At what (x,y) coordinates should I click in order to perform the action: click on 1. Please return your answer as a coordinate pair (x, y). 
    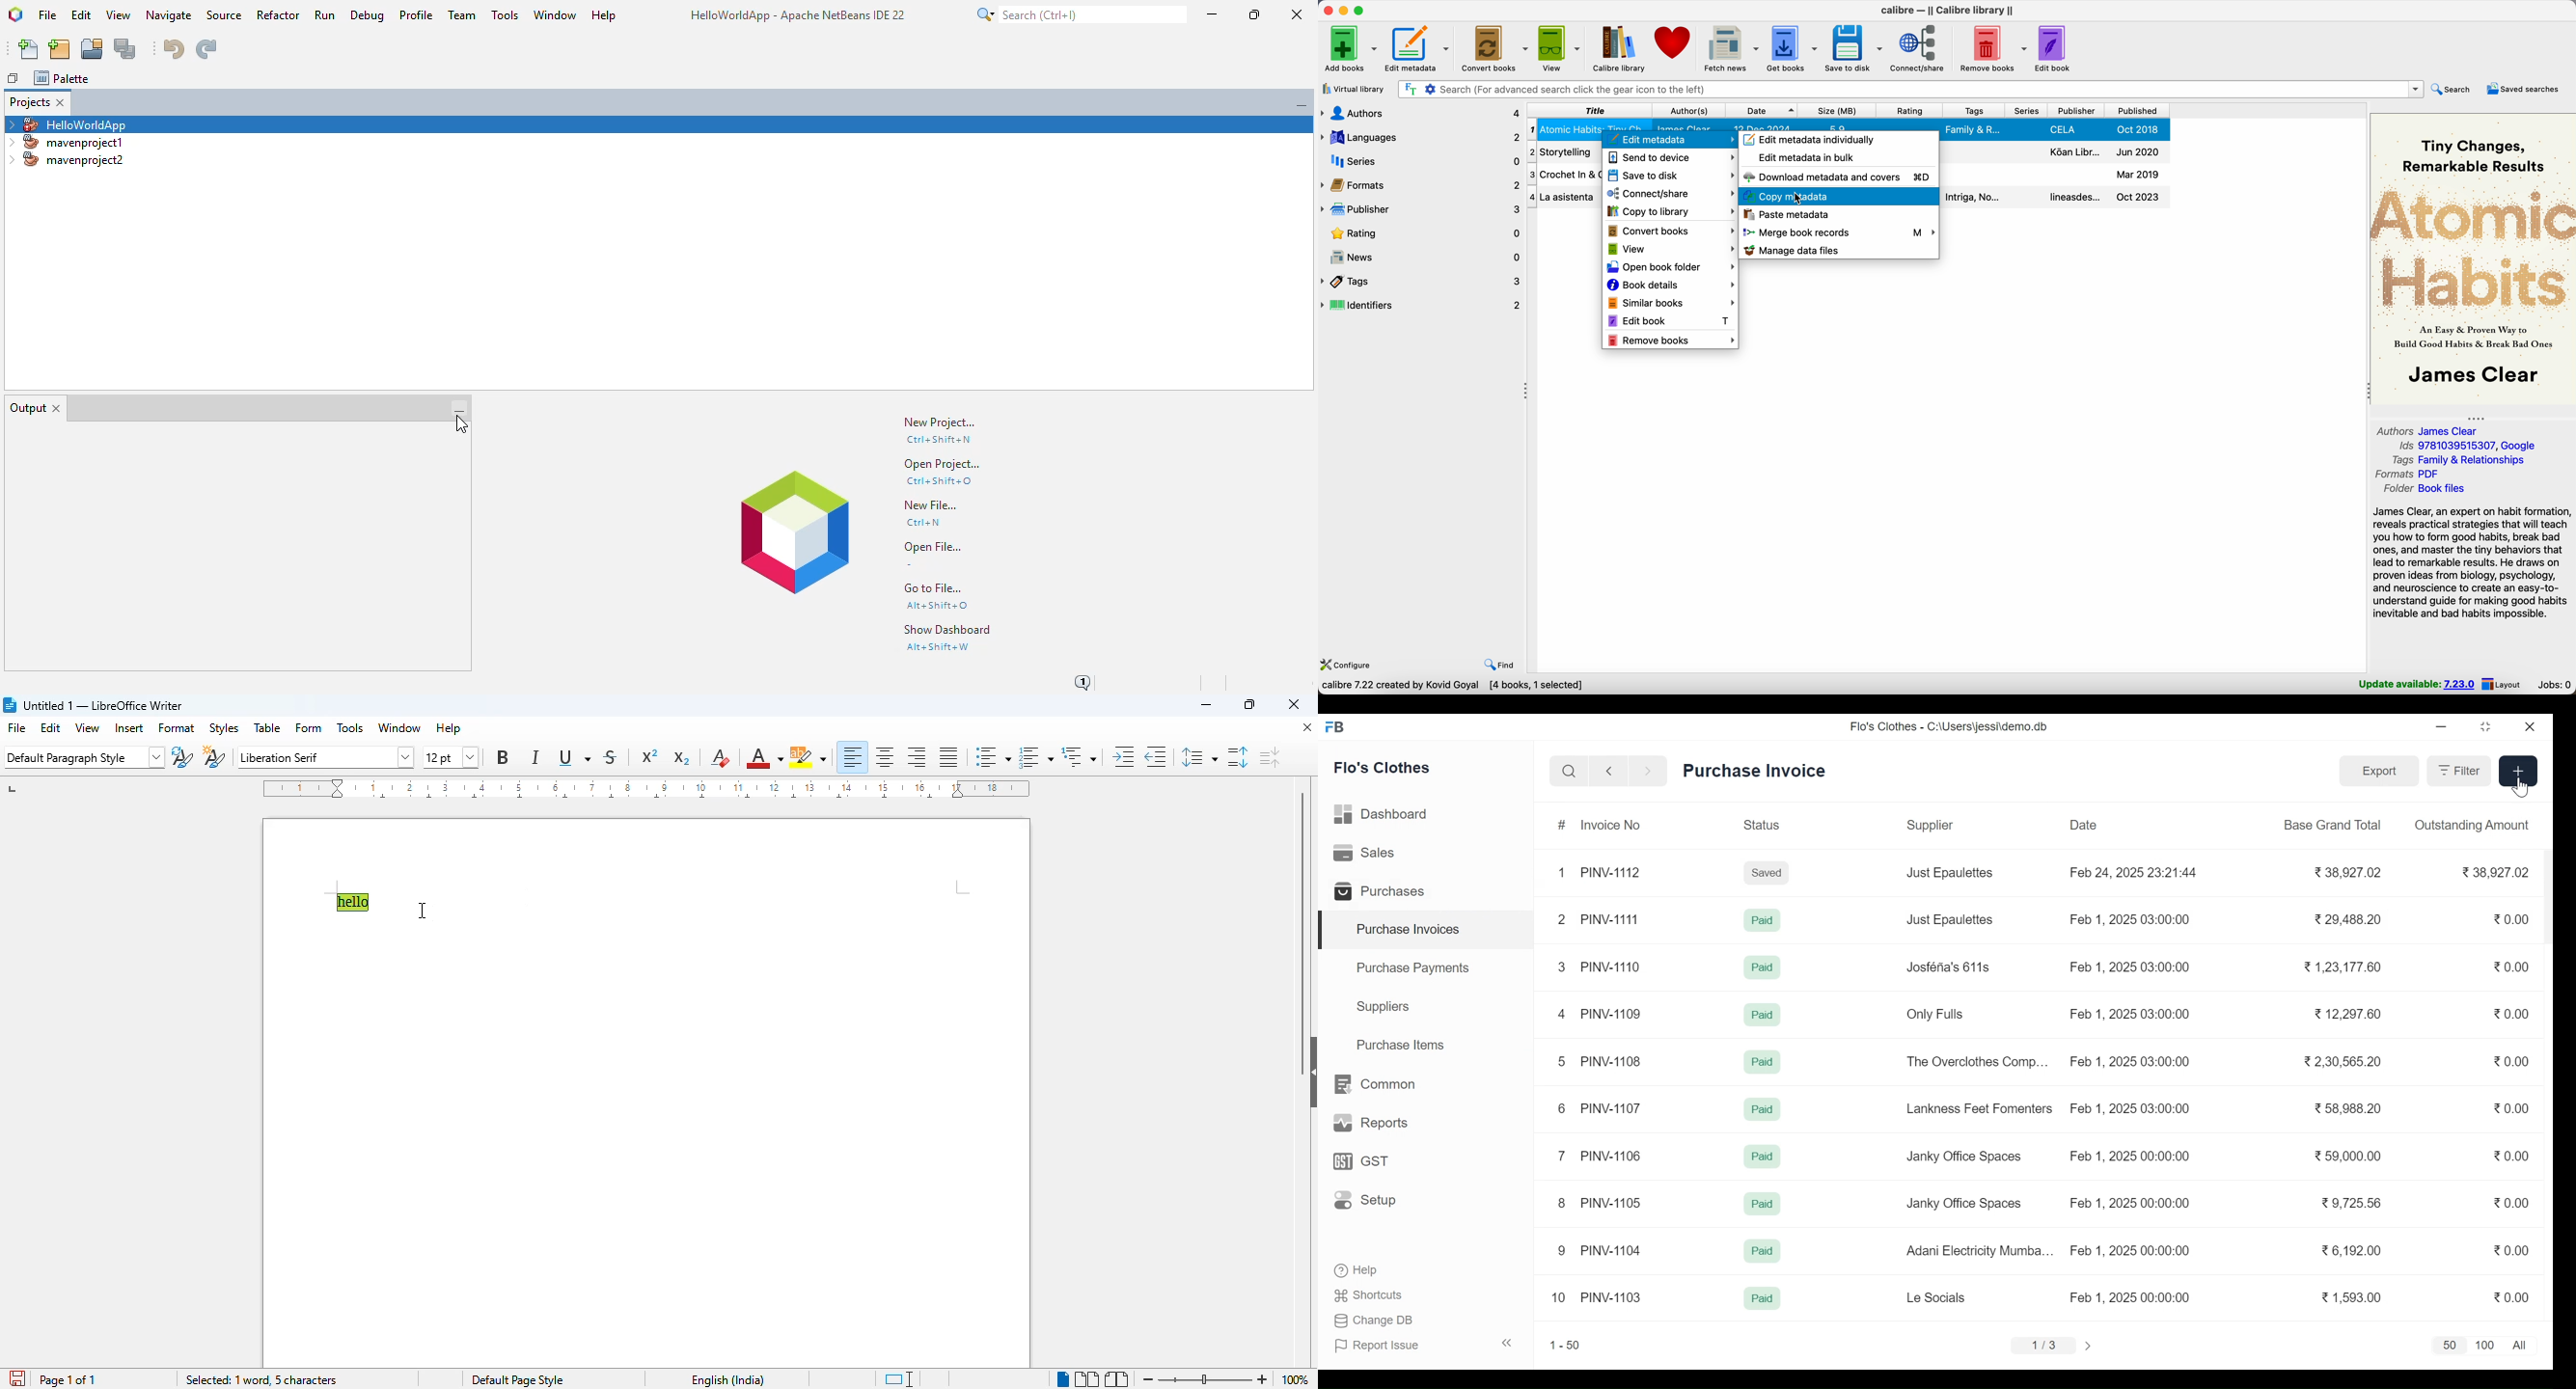
    Looking at the image, I should click on (1562, 871).